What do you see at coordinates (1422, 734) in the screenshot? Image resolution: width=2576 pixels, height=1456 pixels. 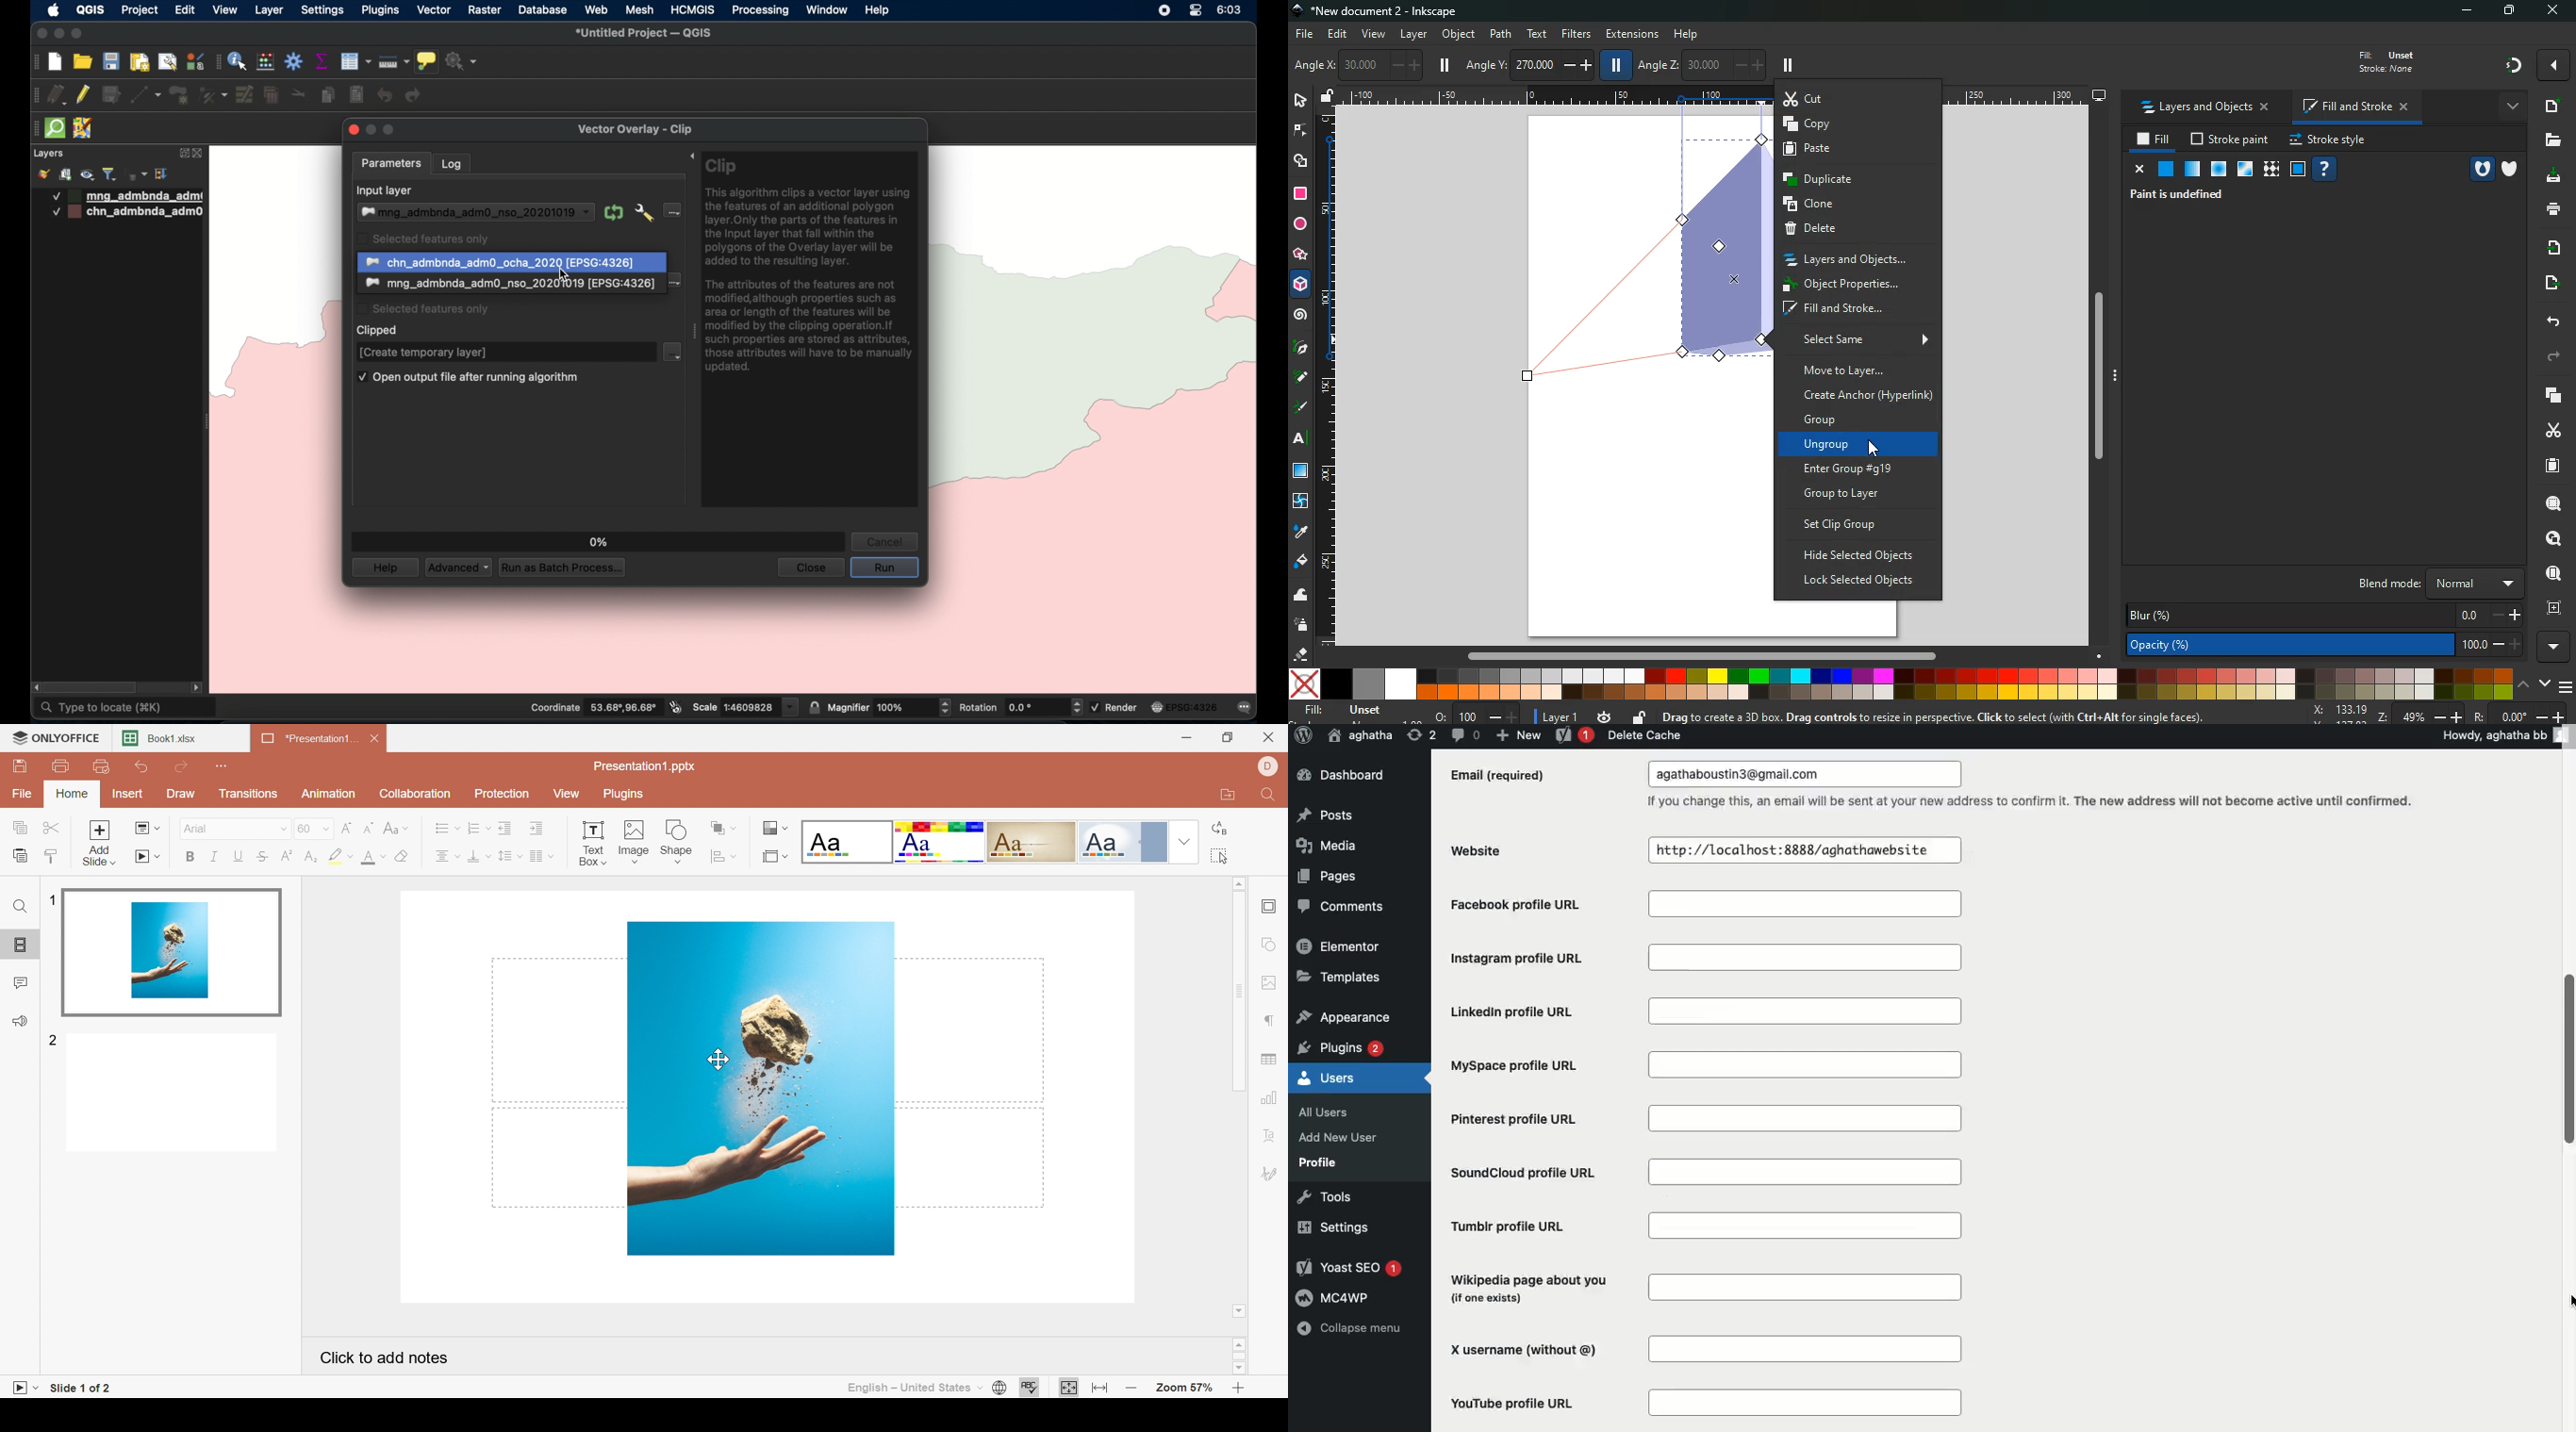 I see `Revision` at bounding box center [1422, 734].